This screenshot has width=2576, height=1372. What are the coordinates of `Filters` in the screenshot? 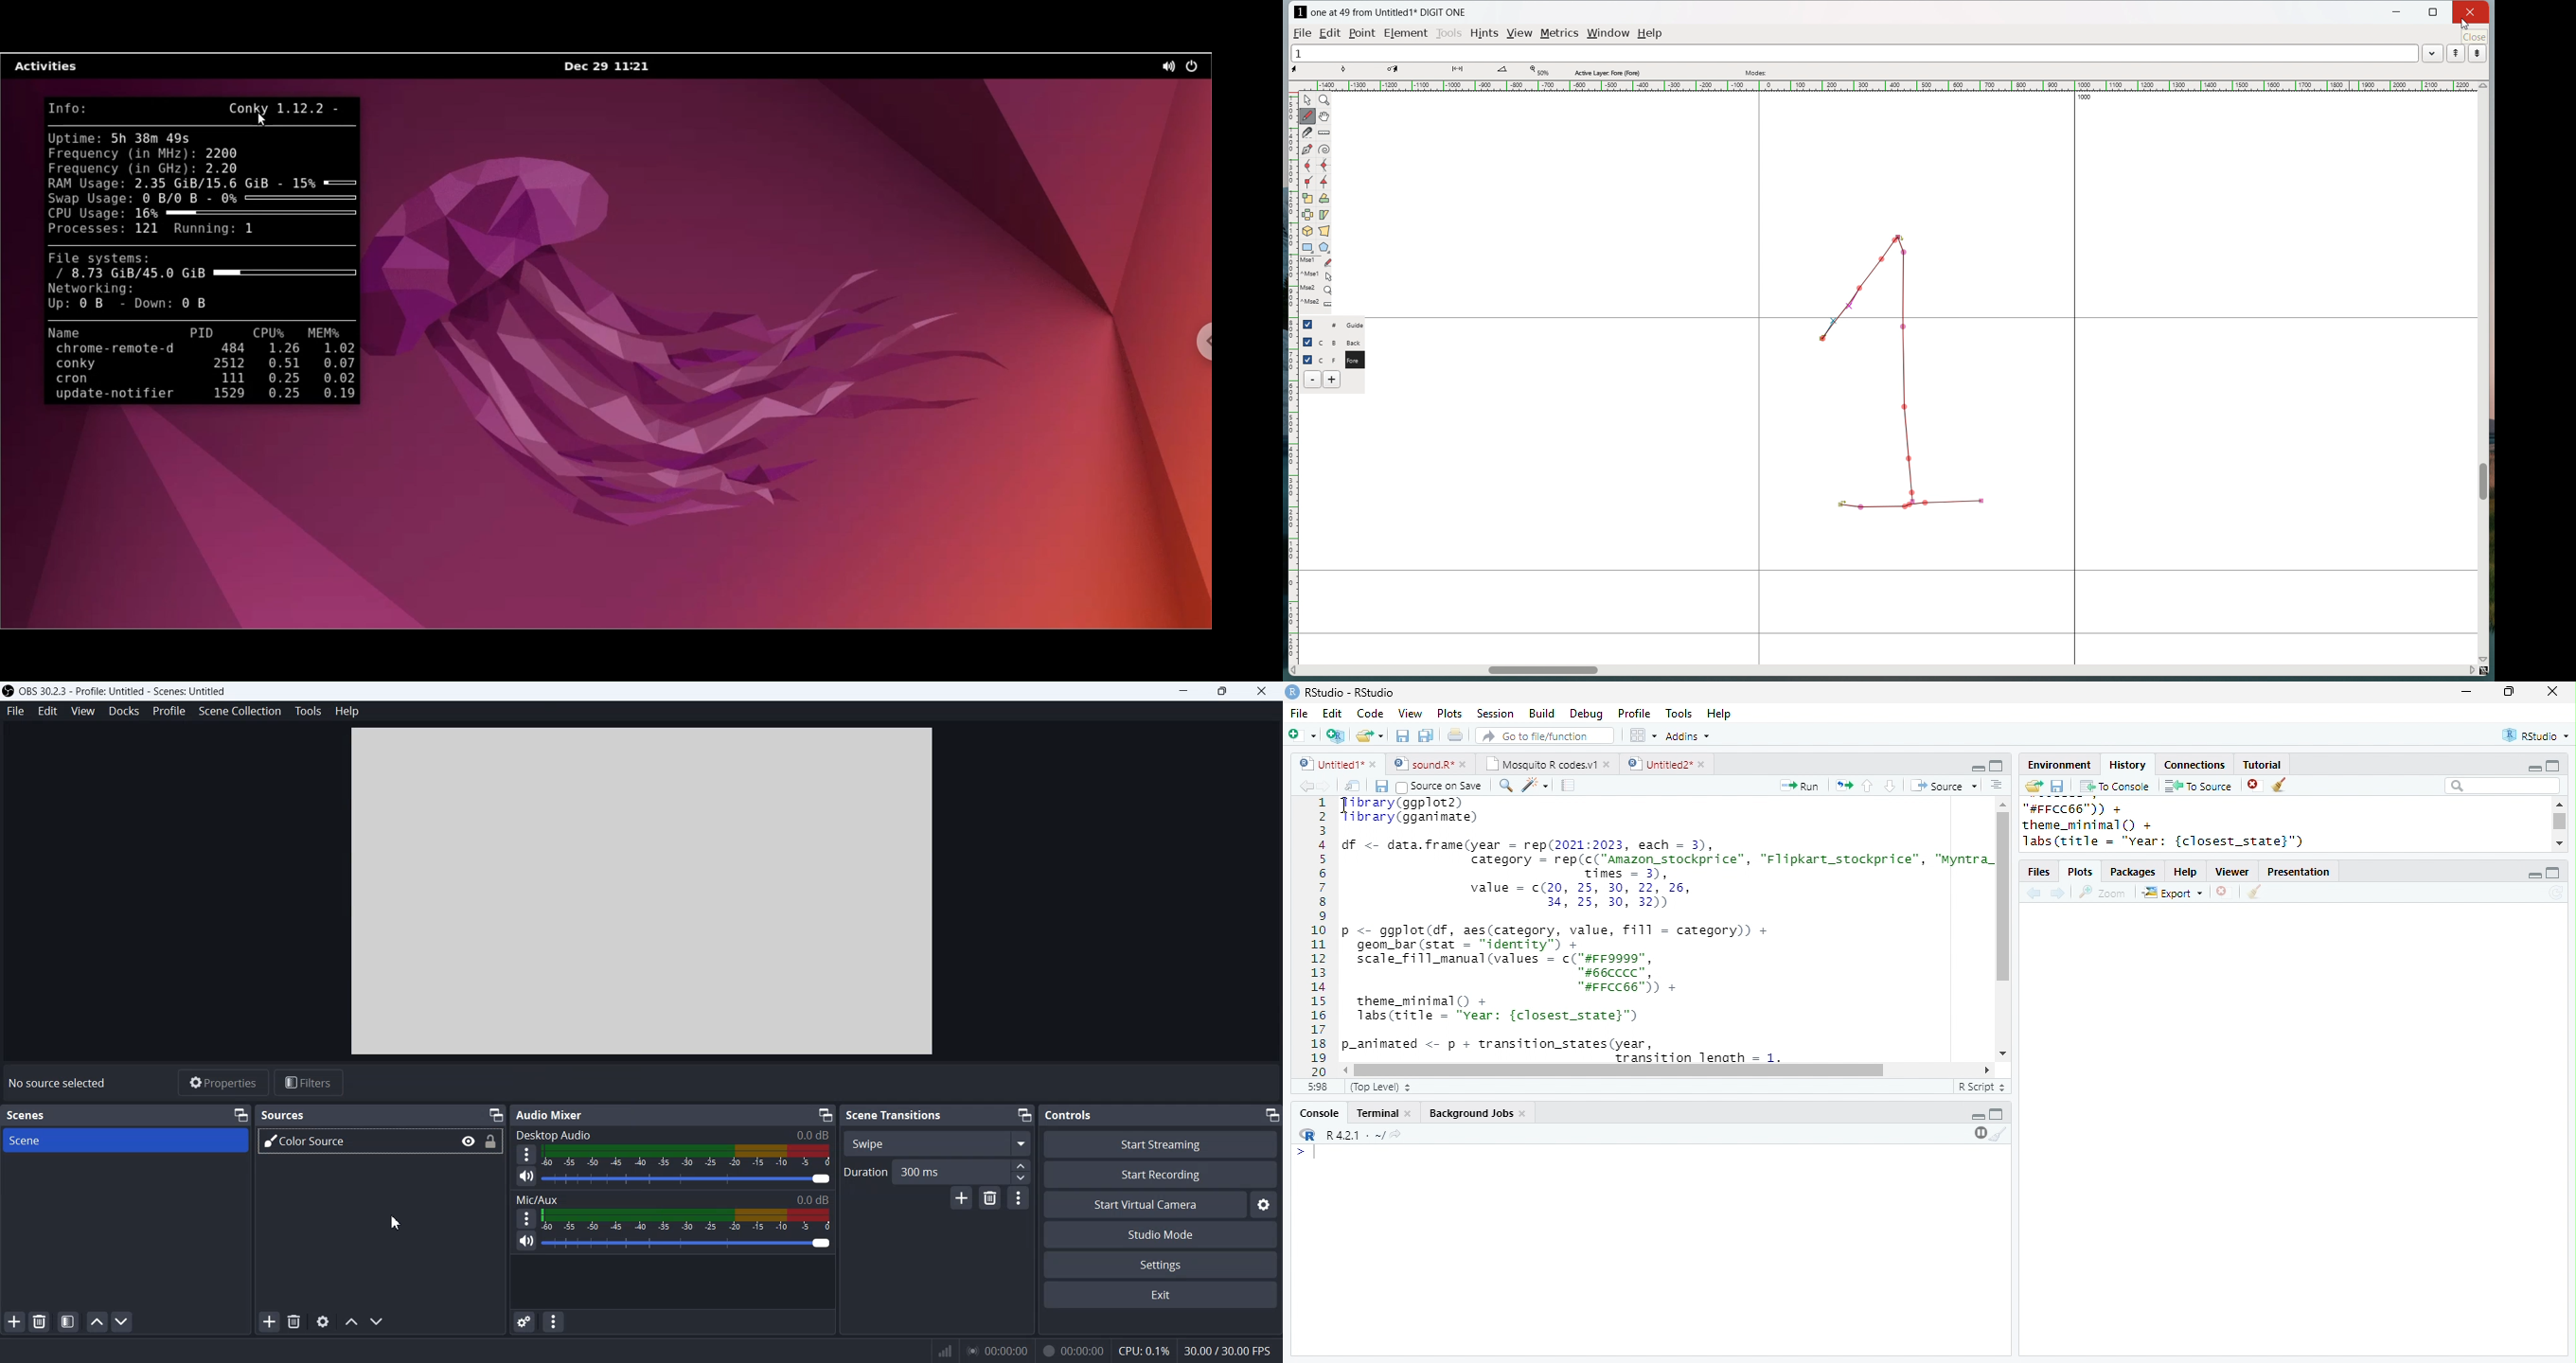 It's located at (310, 1083).